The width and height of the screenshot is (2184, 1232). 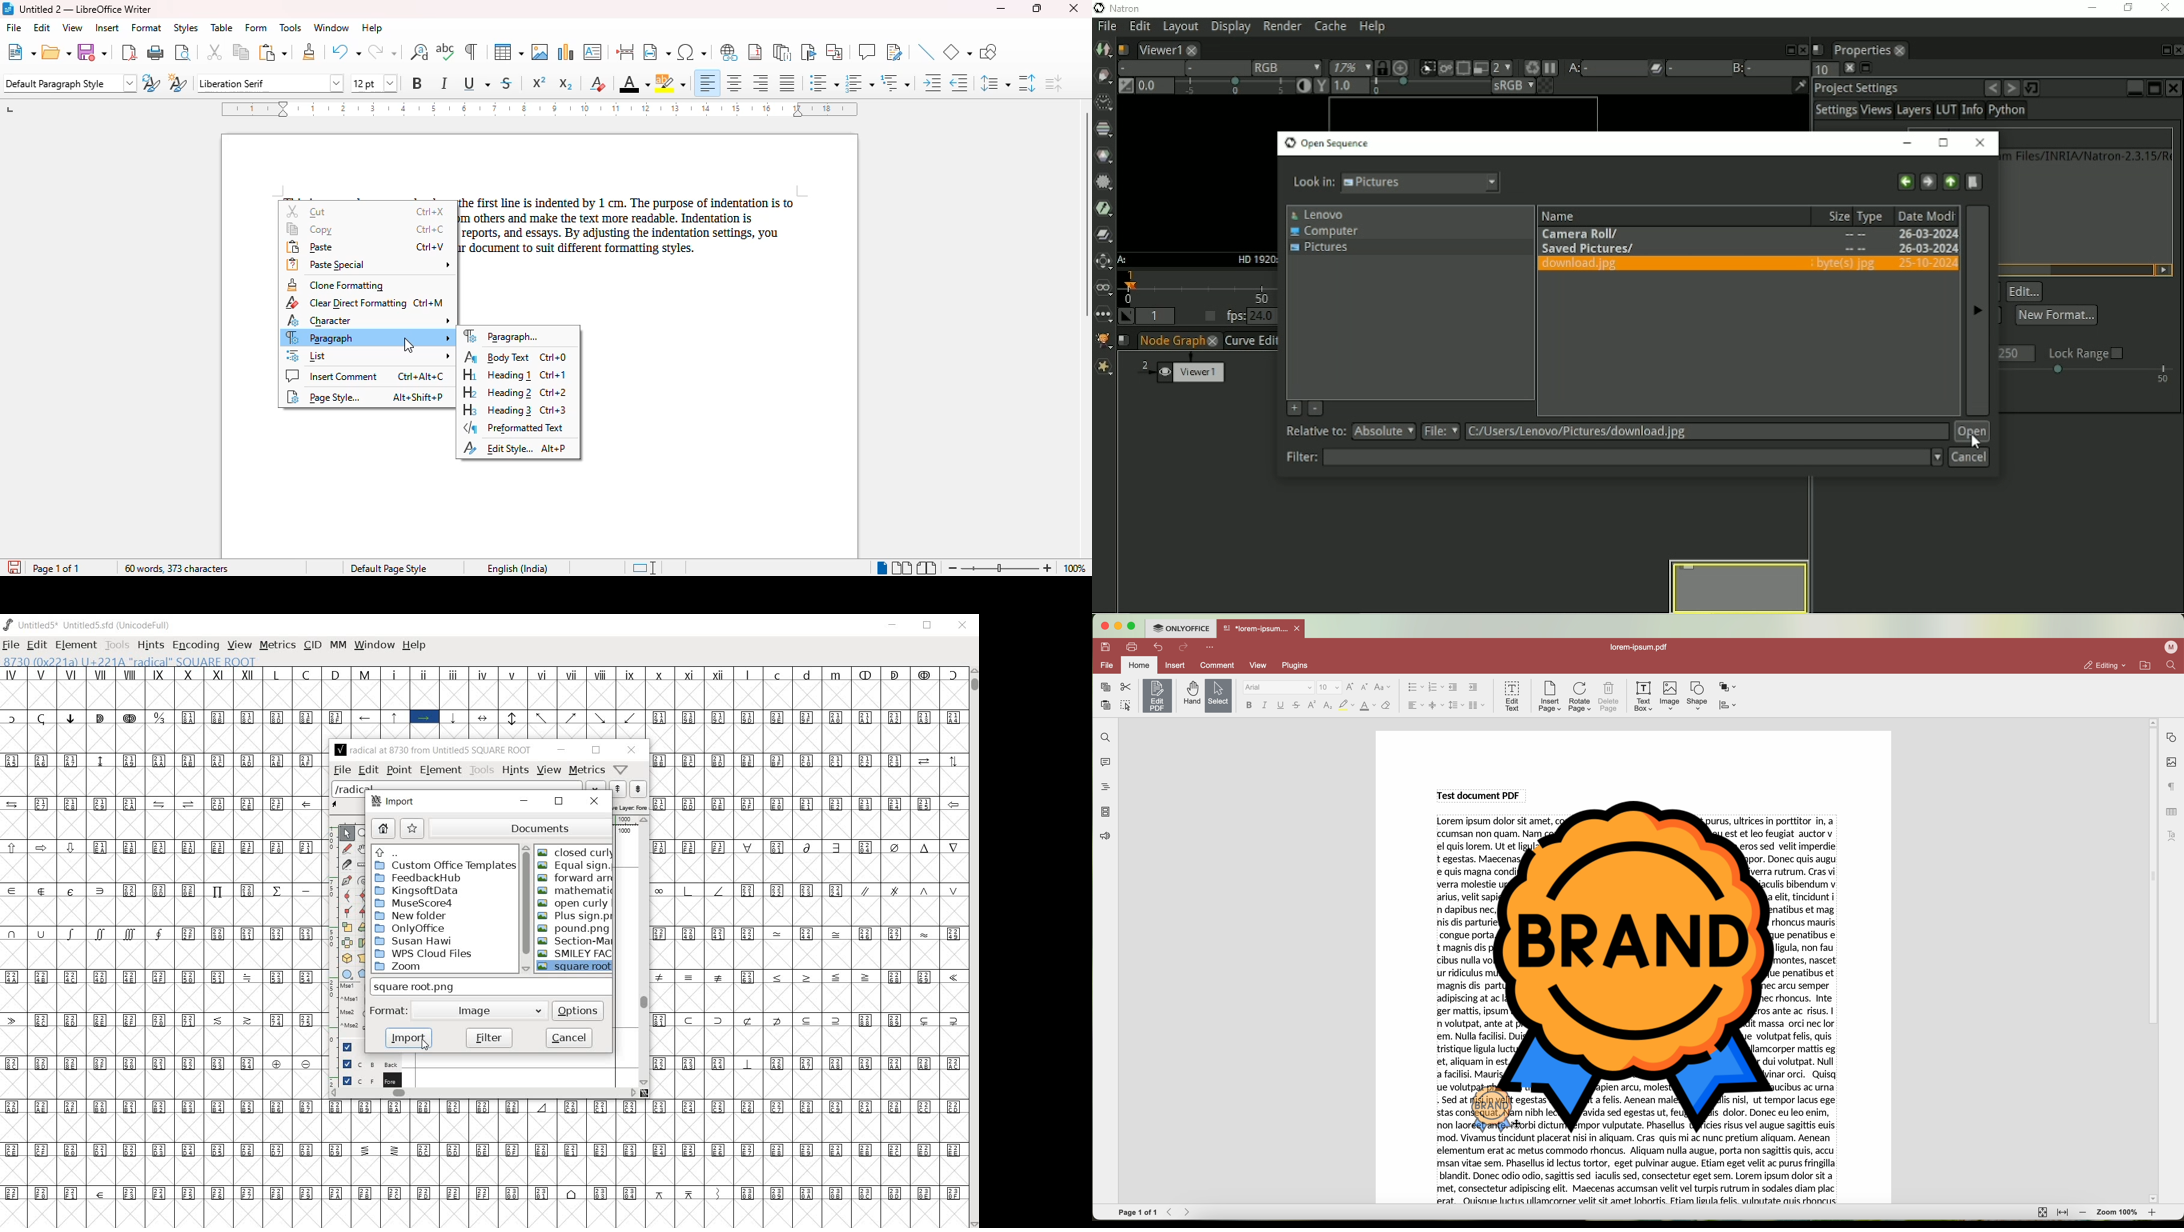 What do you see at coordinates (88, 623) in the screenshot?
I see `Untitled5* Untitled5.sfd (UnicodeFull)` at bounding box center [88, 623].